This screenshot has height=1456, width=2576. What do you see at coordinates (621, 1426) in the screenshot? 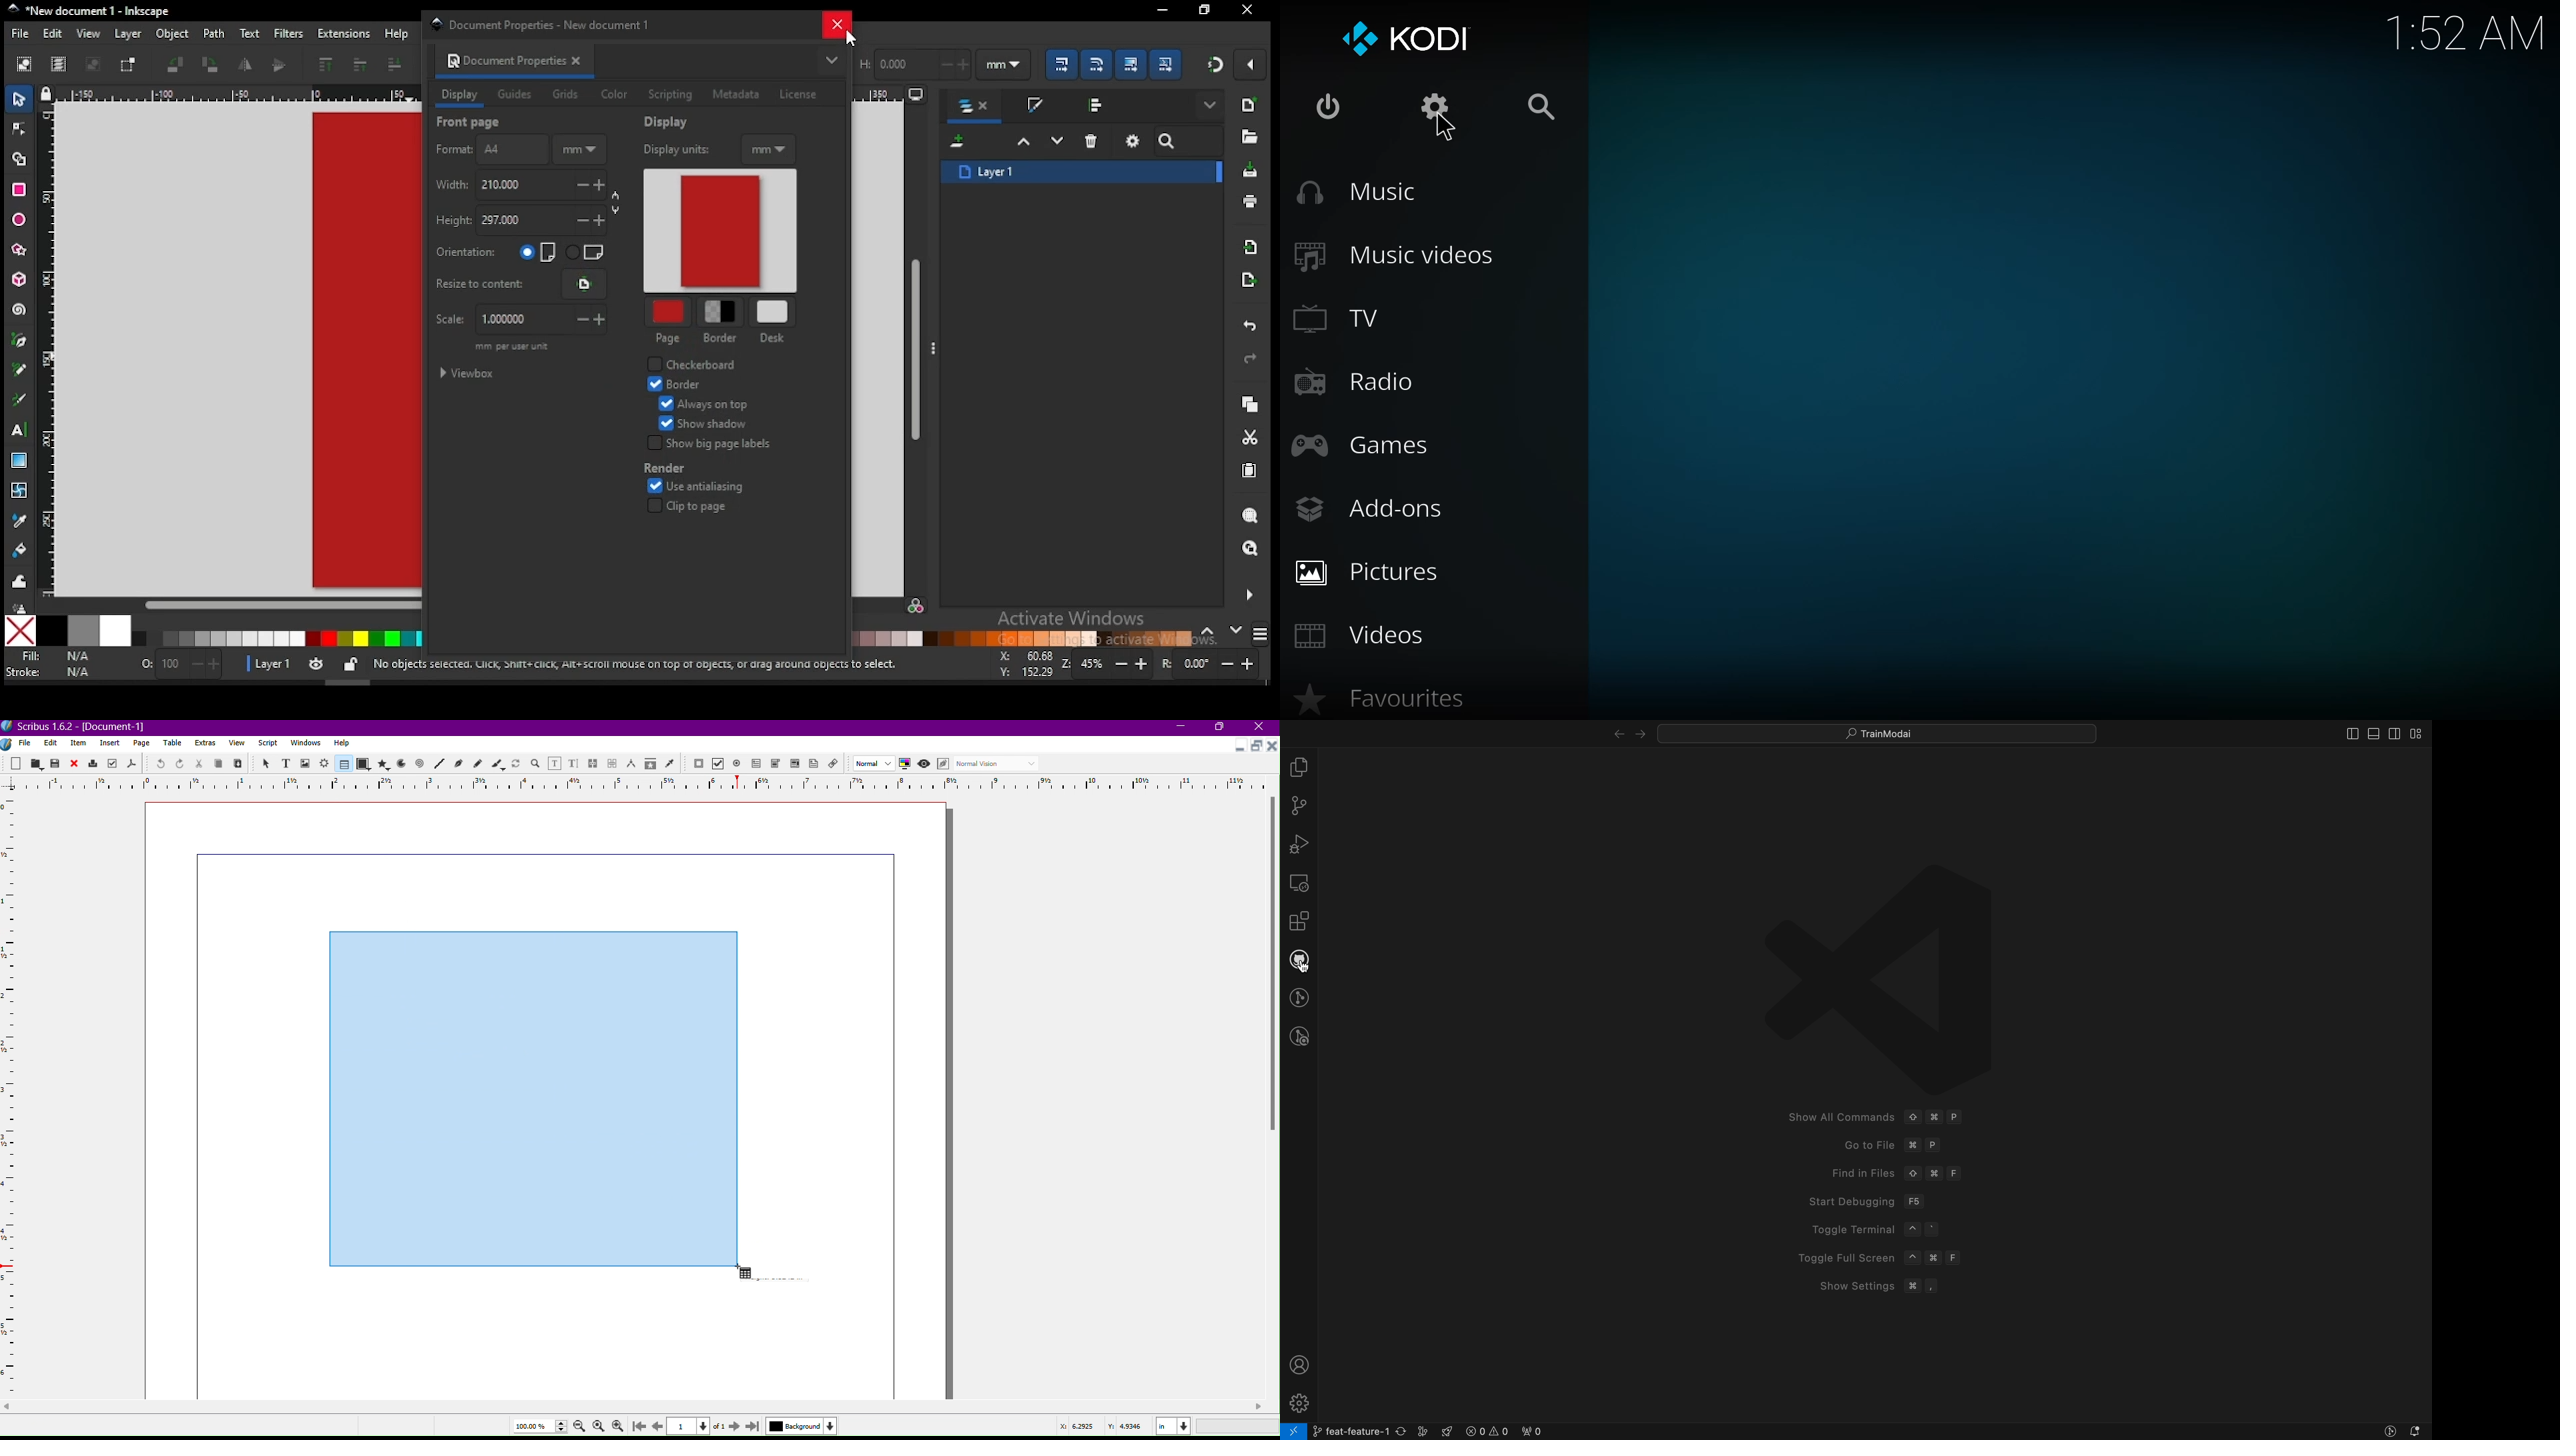
I see `Zoom In` at bounding box center [621, 1426].